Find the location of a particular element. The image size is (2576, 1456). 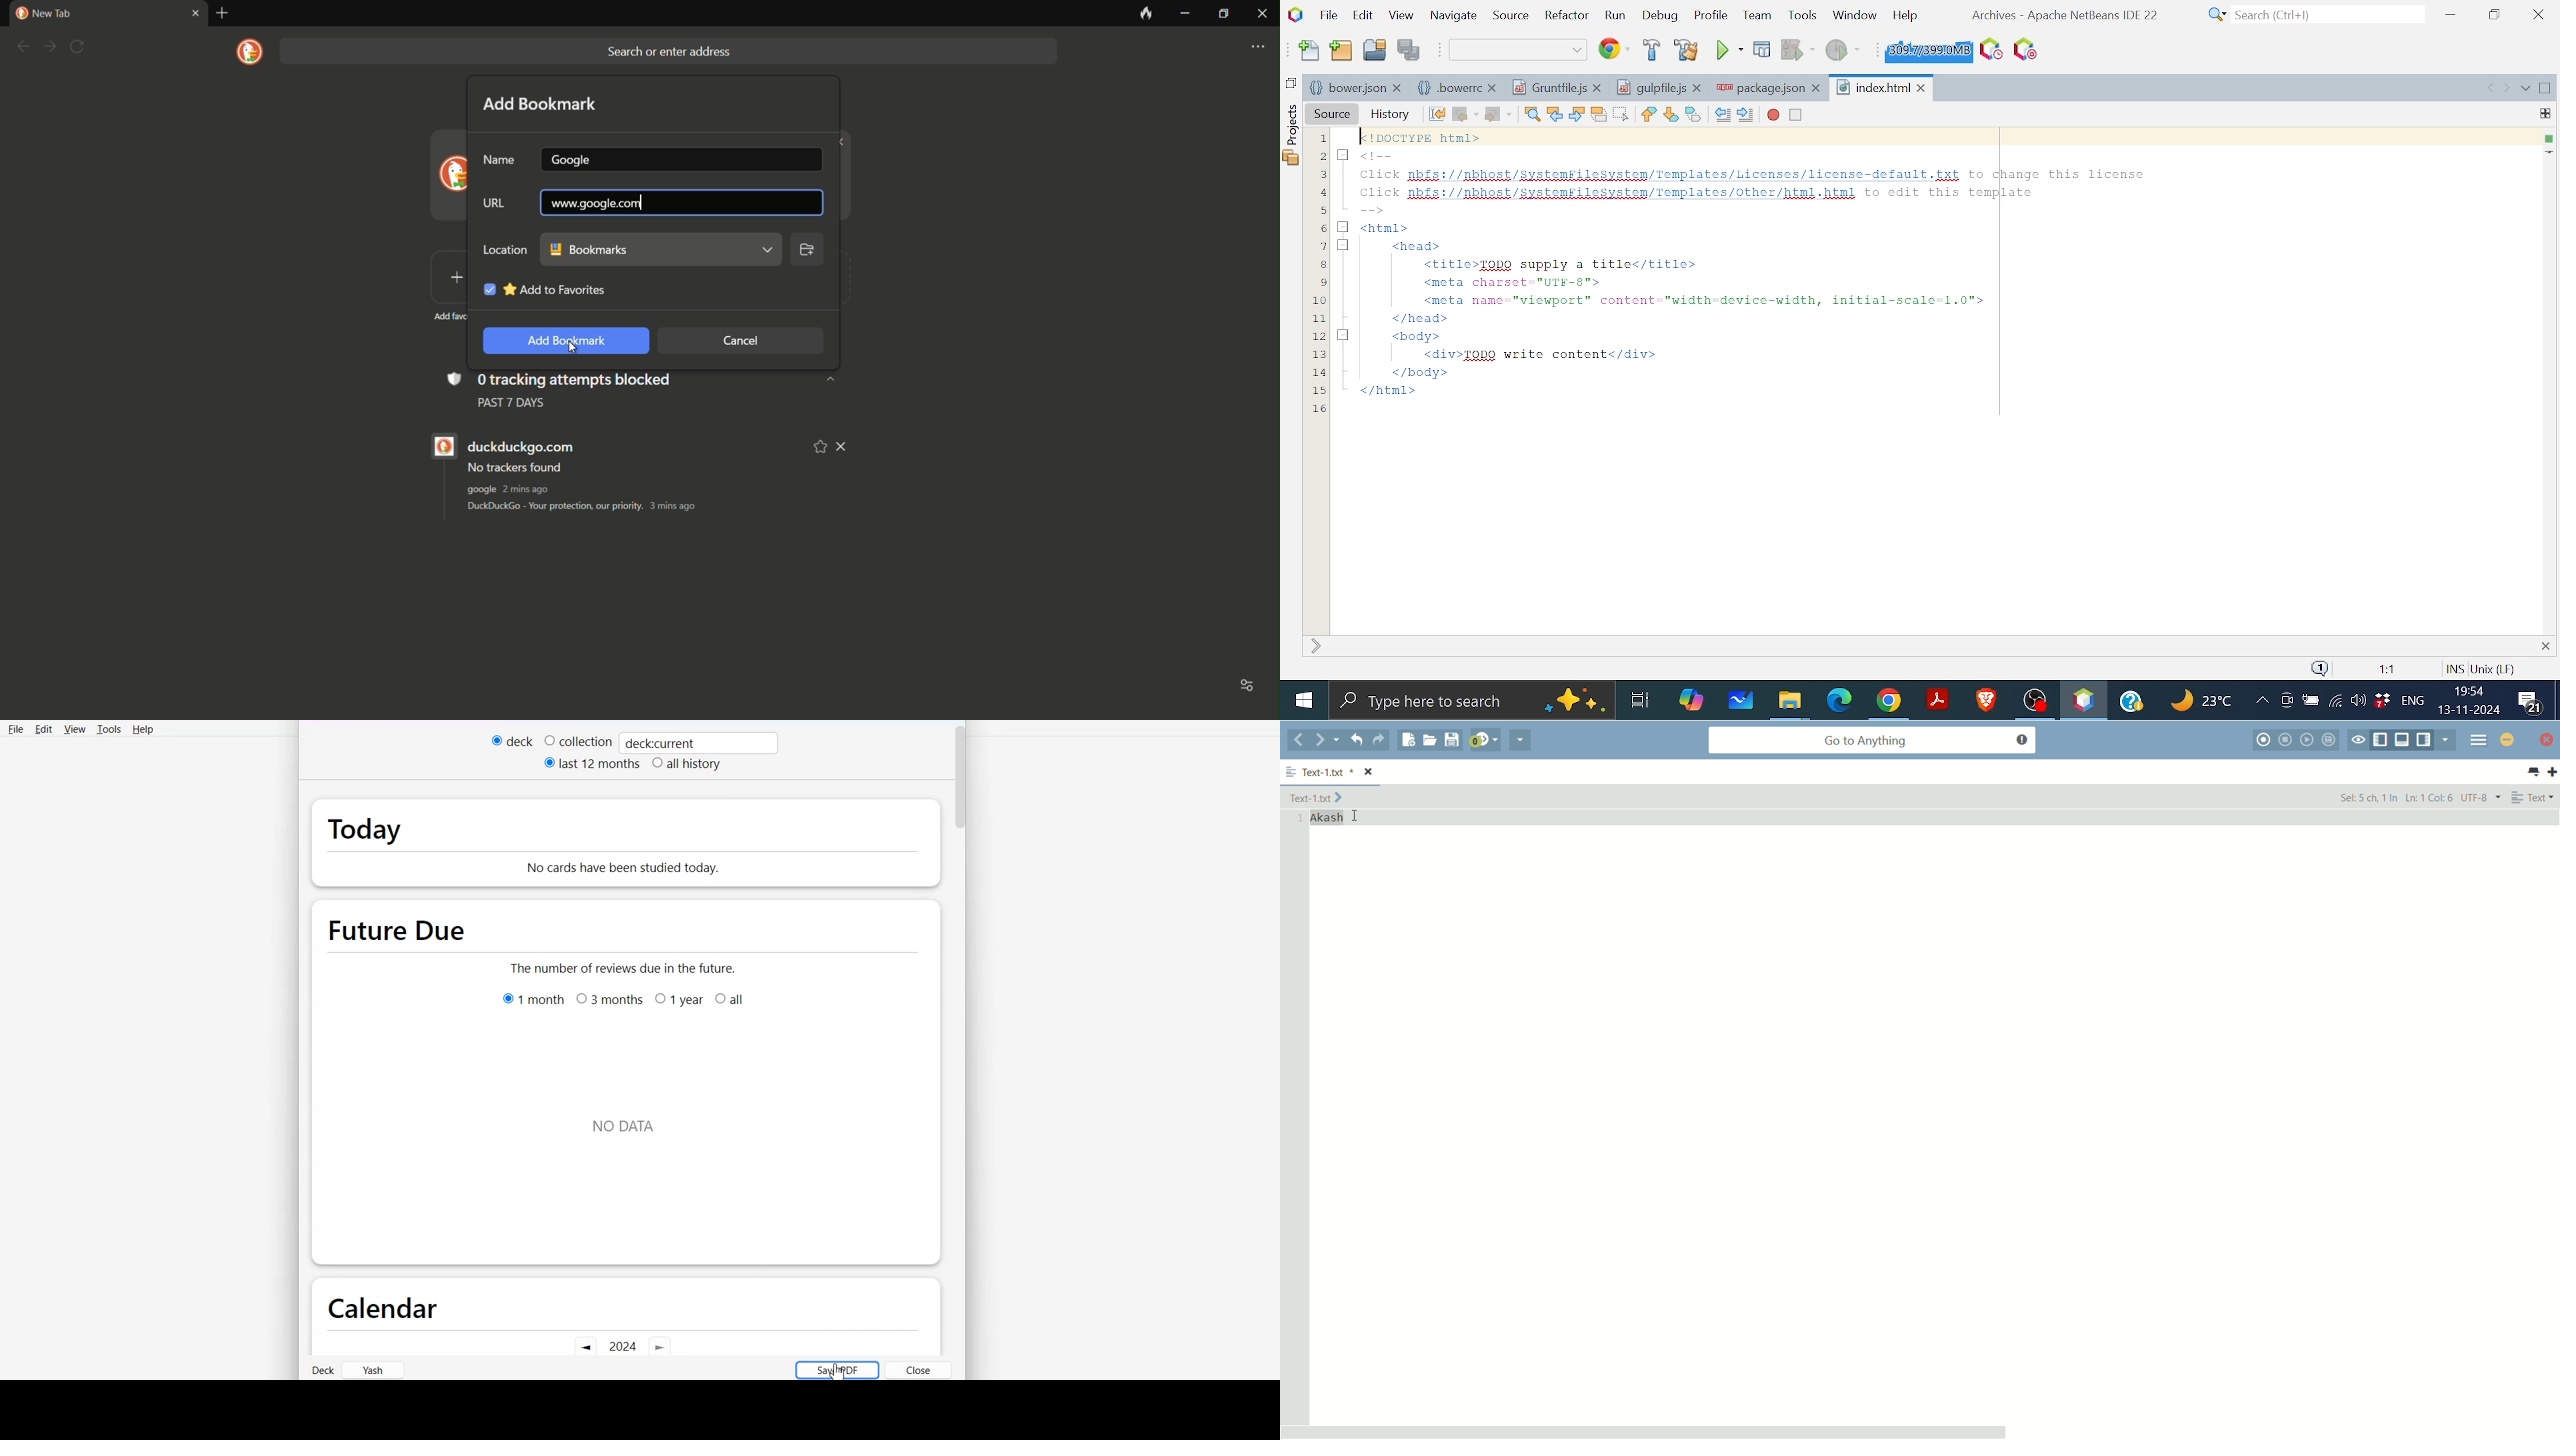

All is located at coordinates (731, 999).